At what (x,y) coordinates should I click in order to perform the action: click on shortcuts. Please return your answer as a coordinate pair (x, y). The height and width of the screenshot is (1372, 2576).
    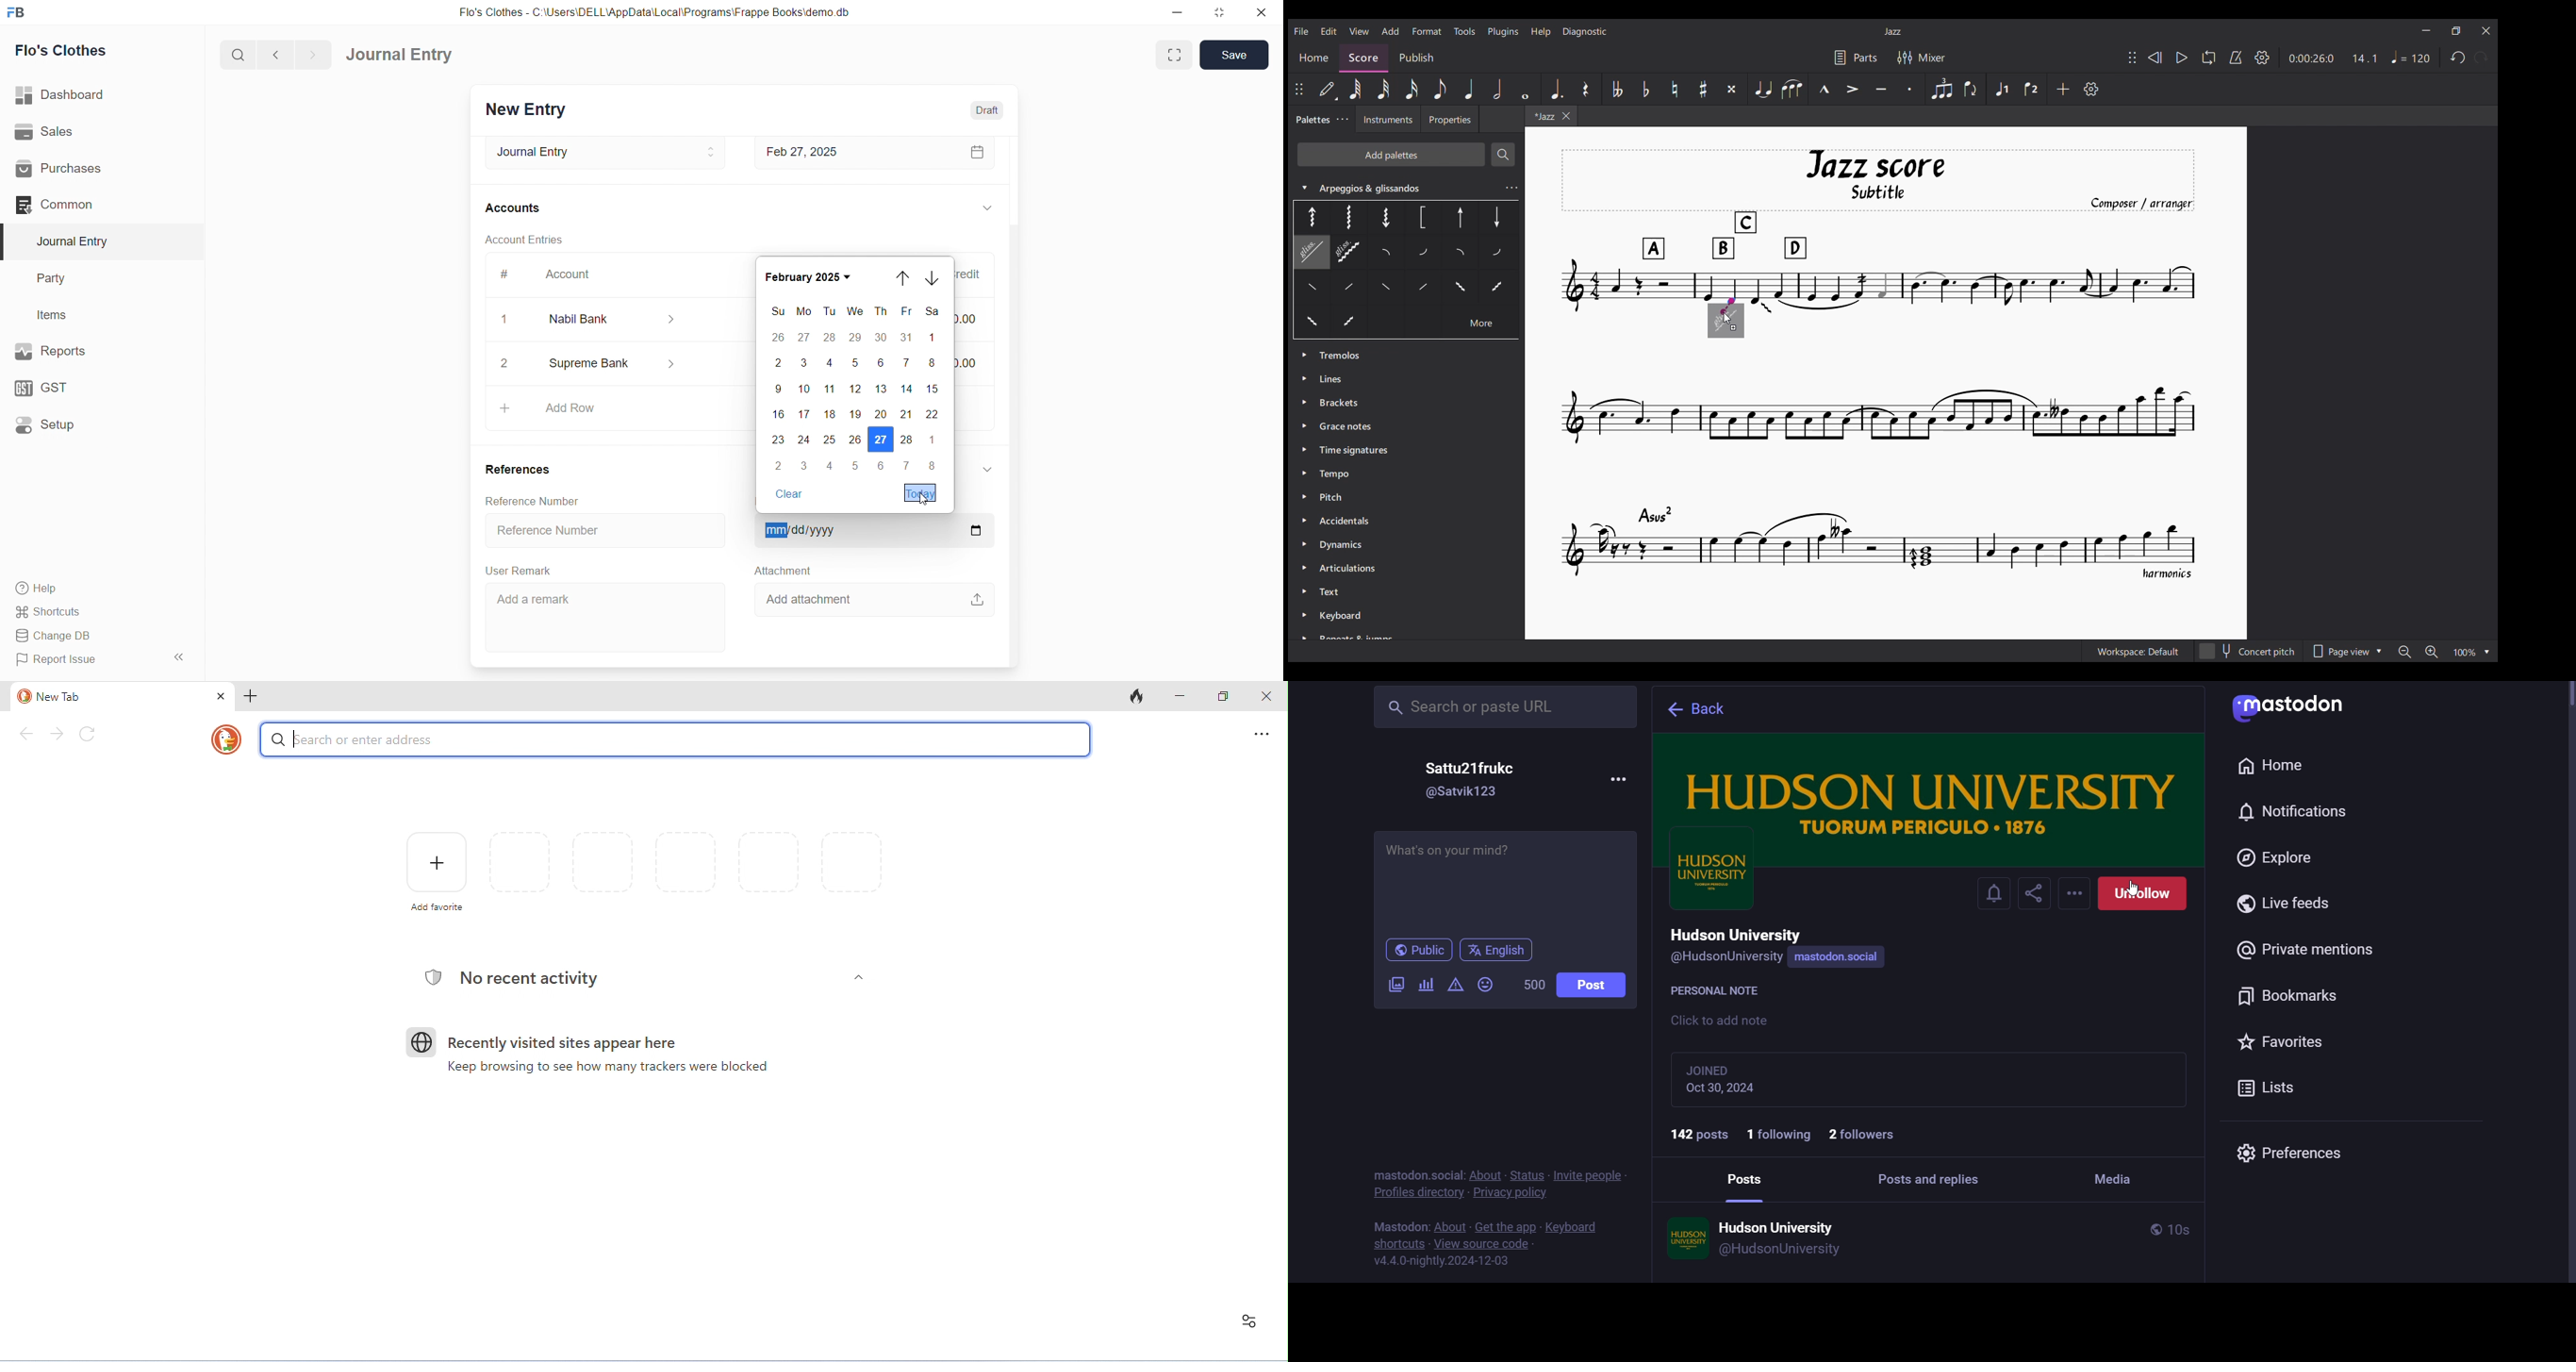
    Looking at the image, I should click on (1398, 1243).